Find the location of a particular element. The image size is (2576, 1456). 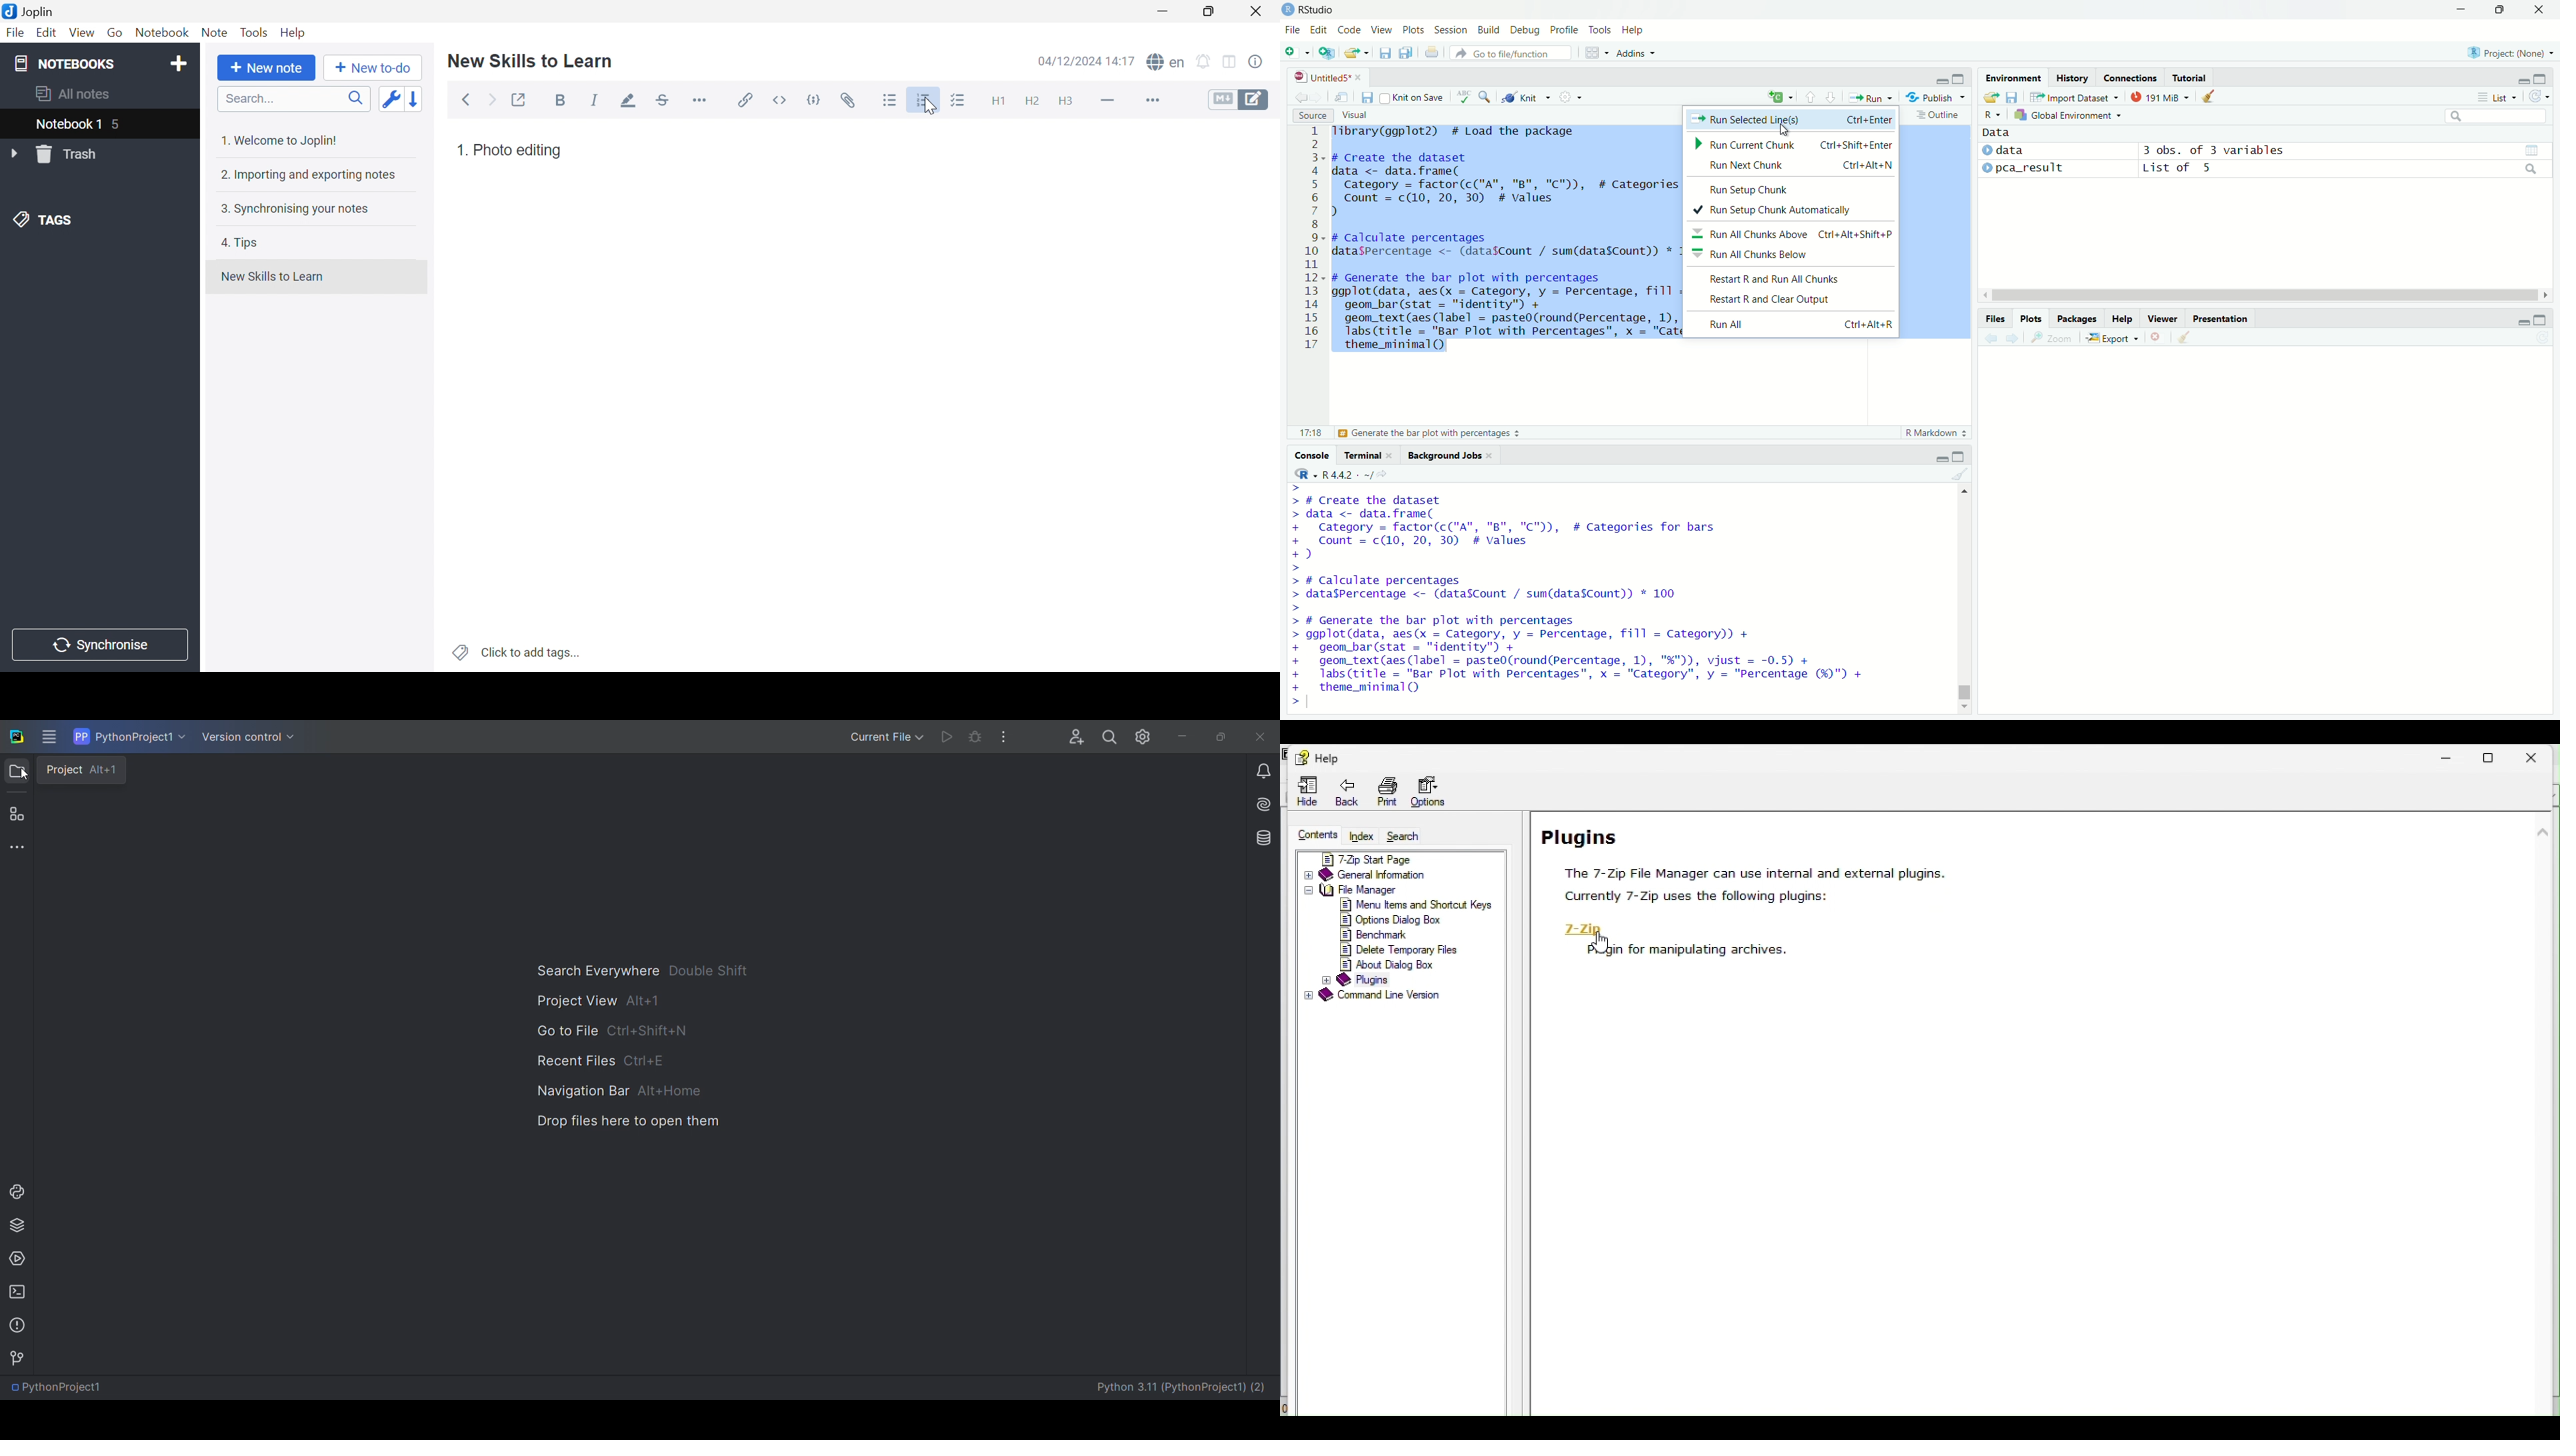

Bold is located at coordinates (564, 101).